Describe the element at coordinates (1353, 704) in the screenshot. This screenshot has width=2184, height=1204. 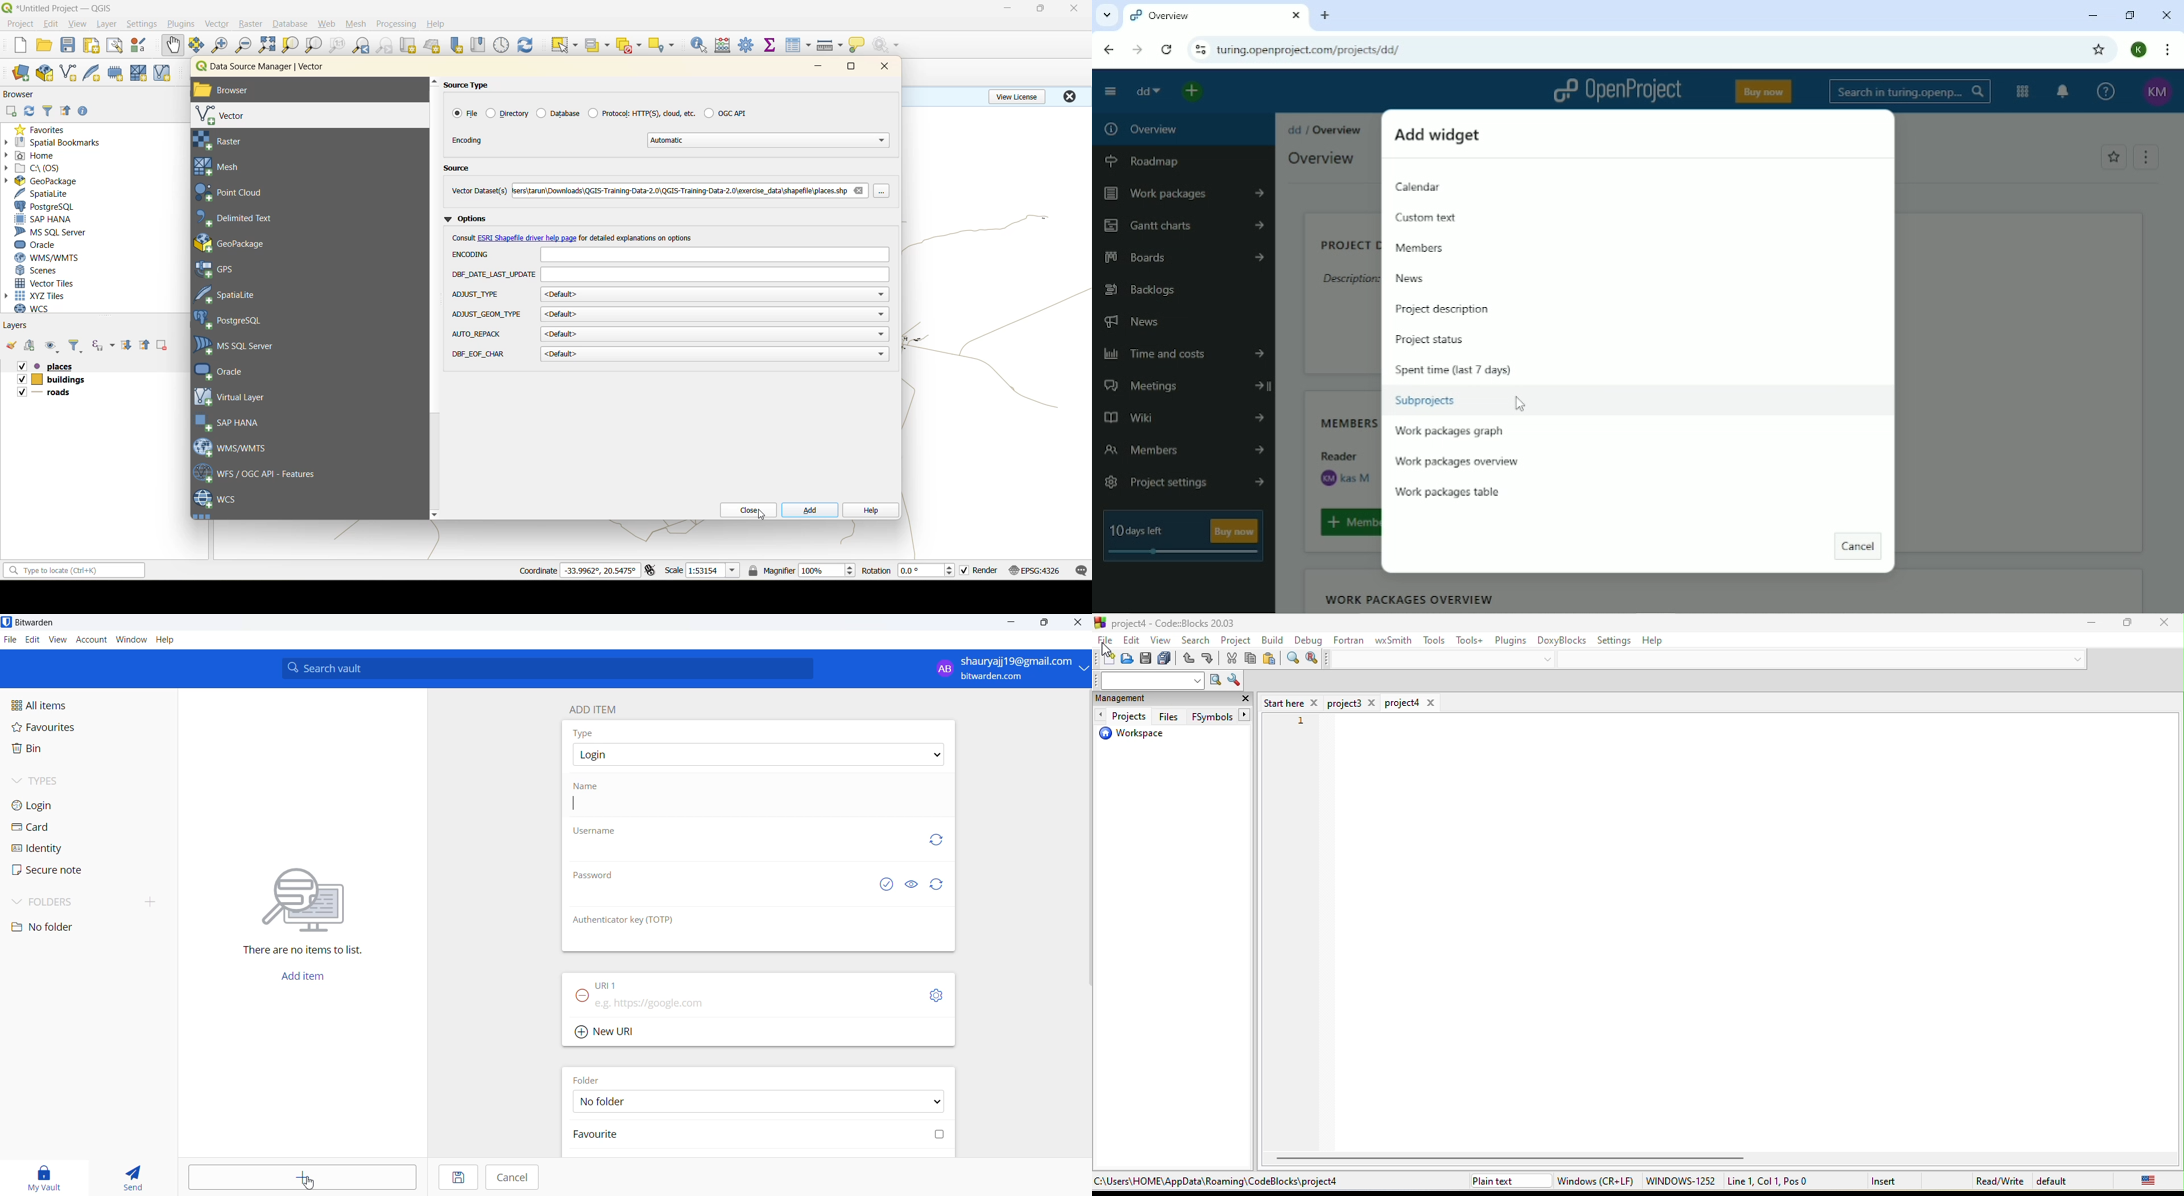
I see `project3` at that location.